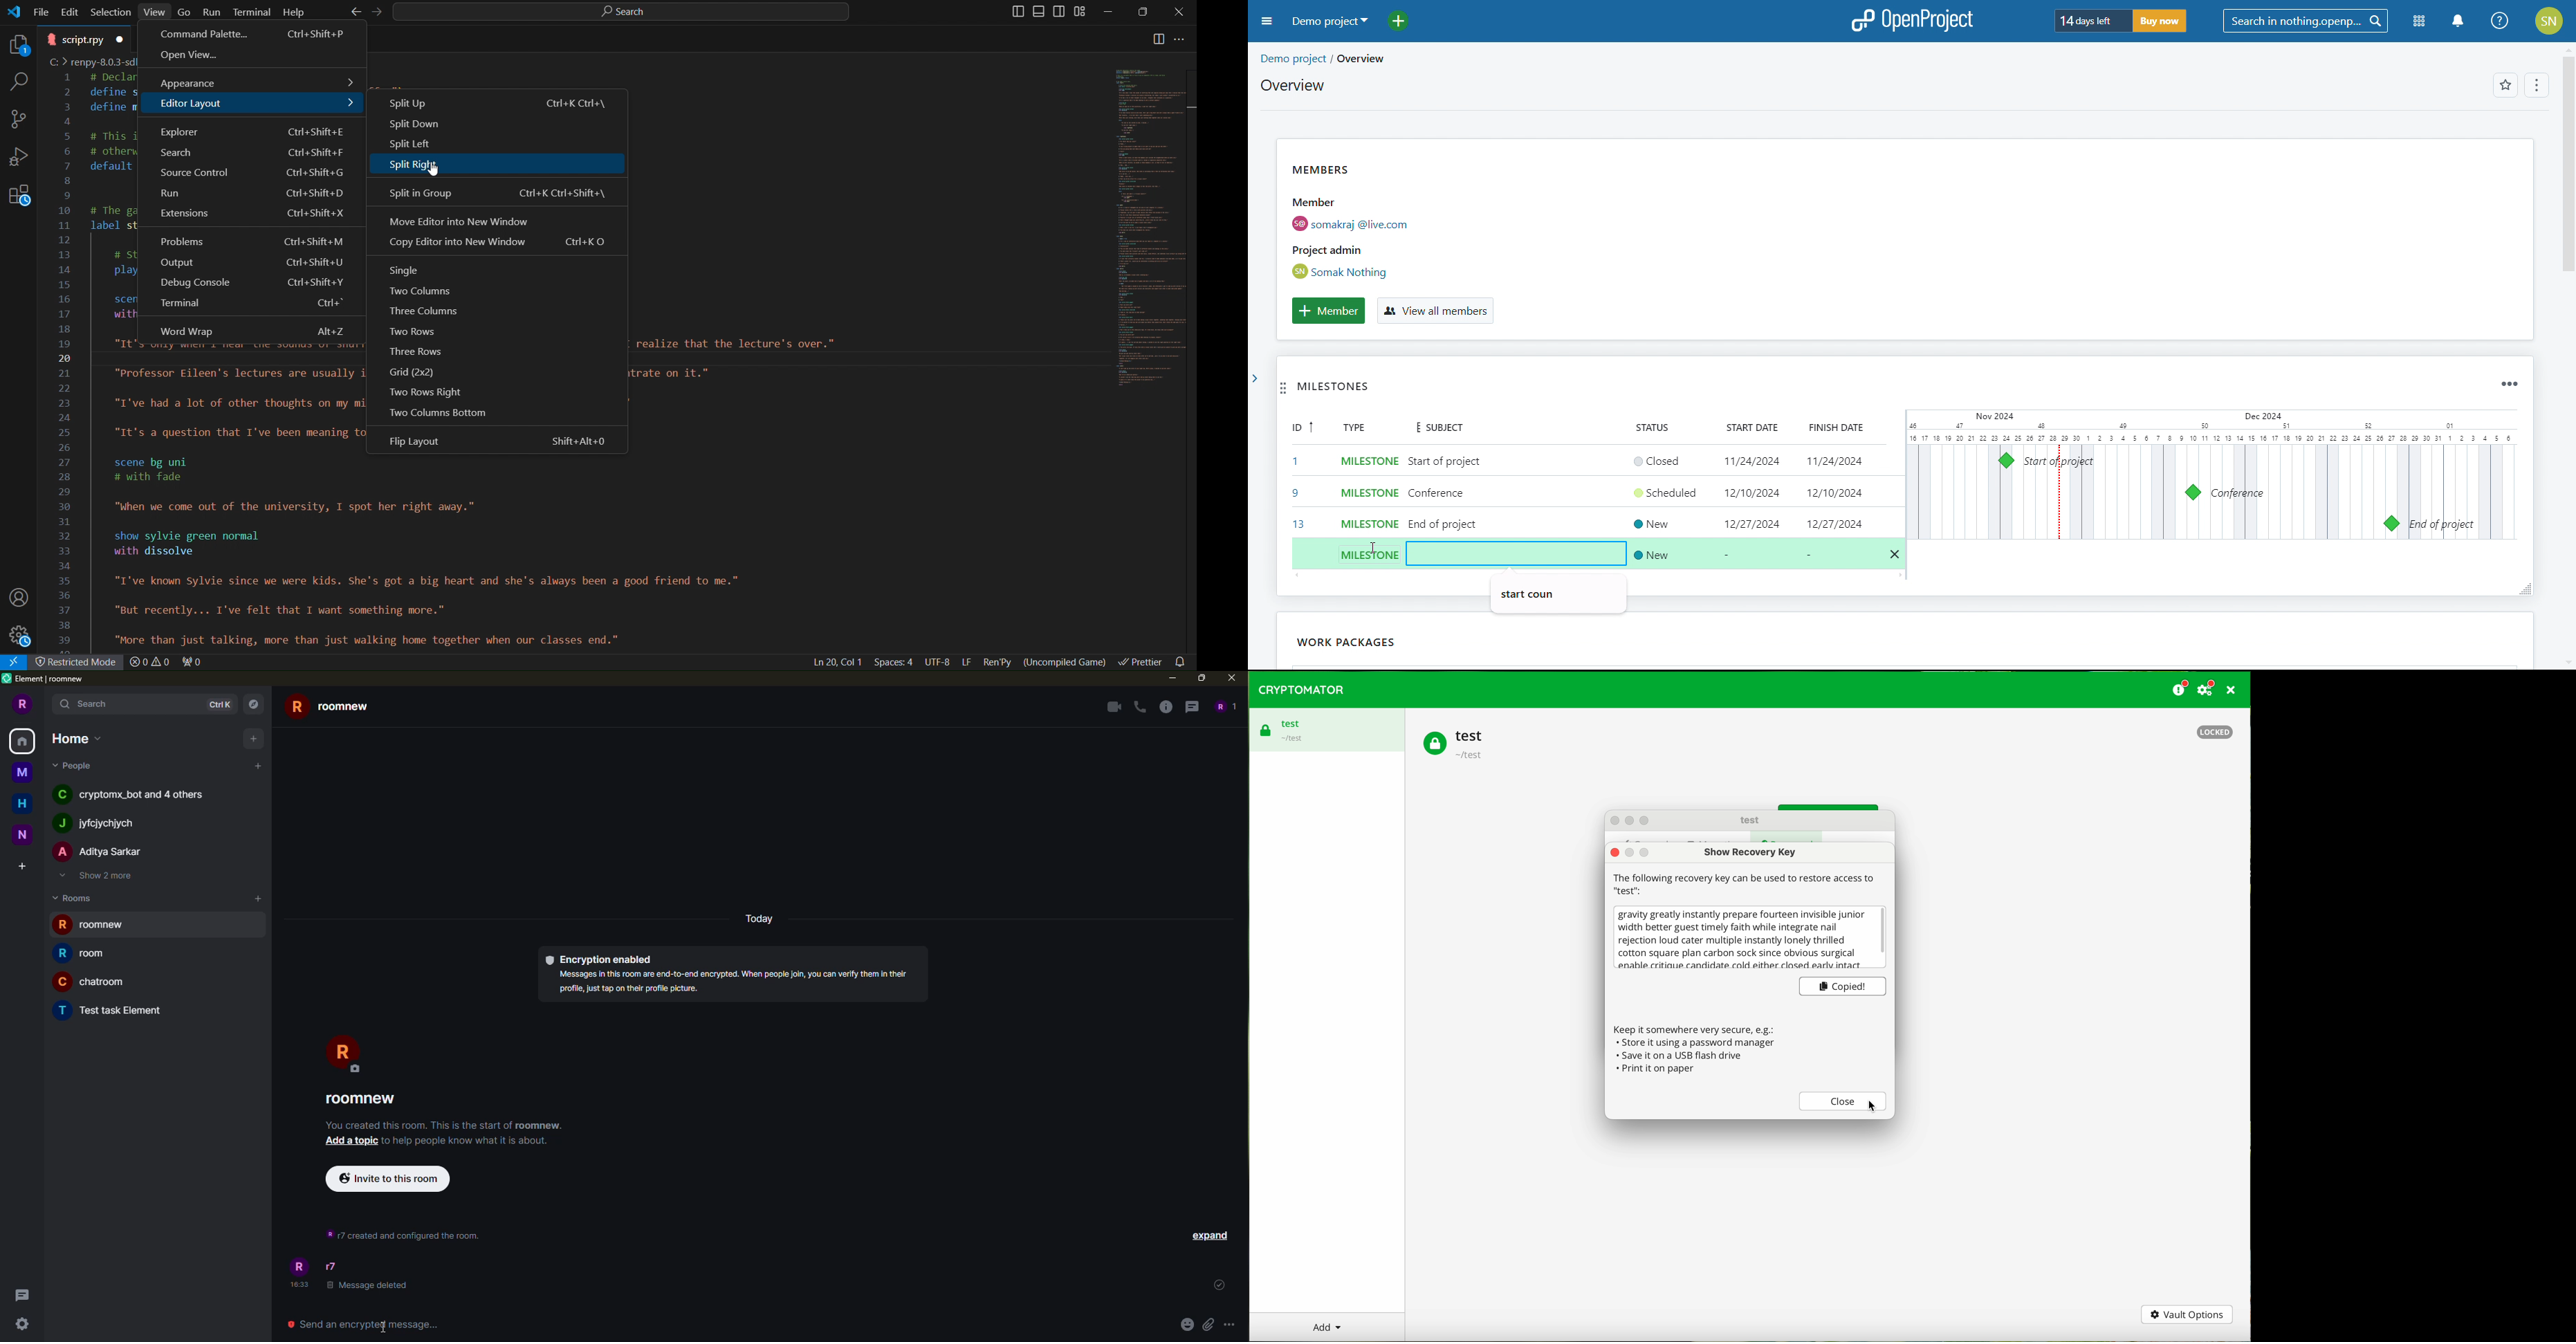 The width and height of the screenshot is (2576, 1344). Describe the element at coordinates (421, 290) in the screenshot. I see `Two Columns` at that location.